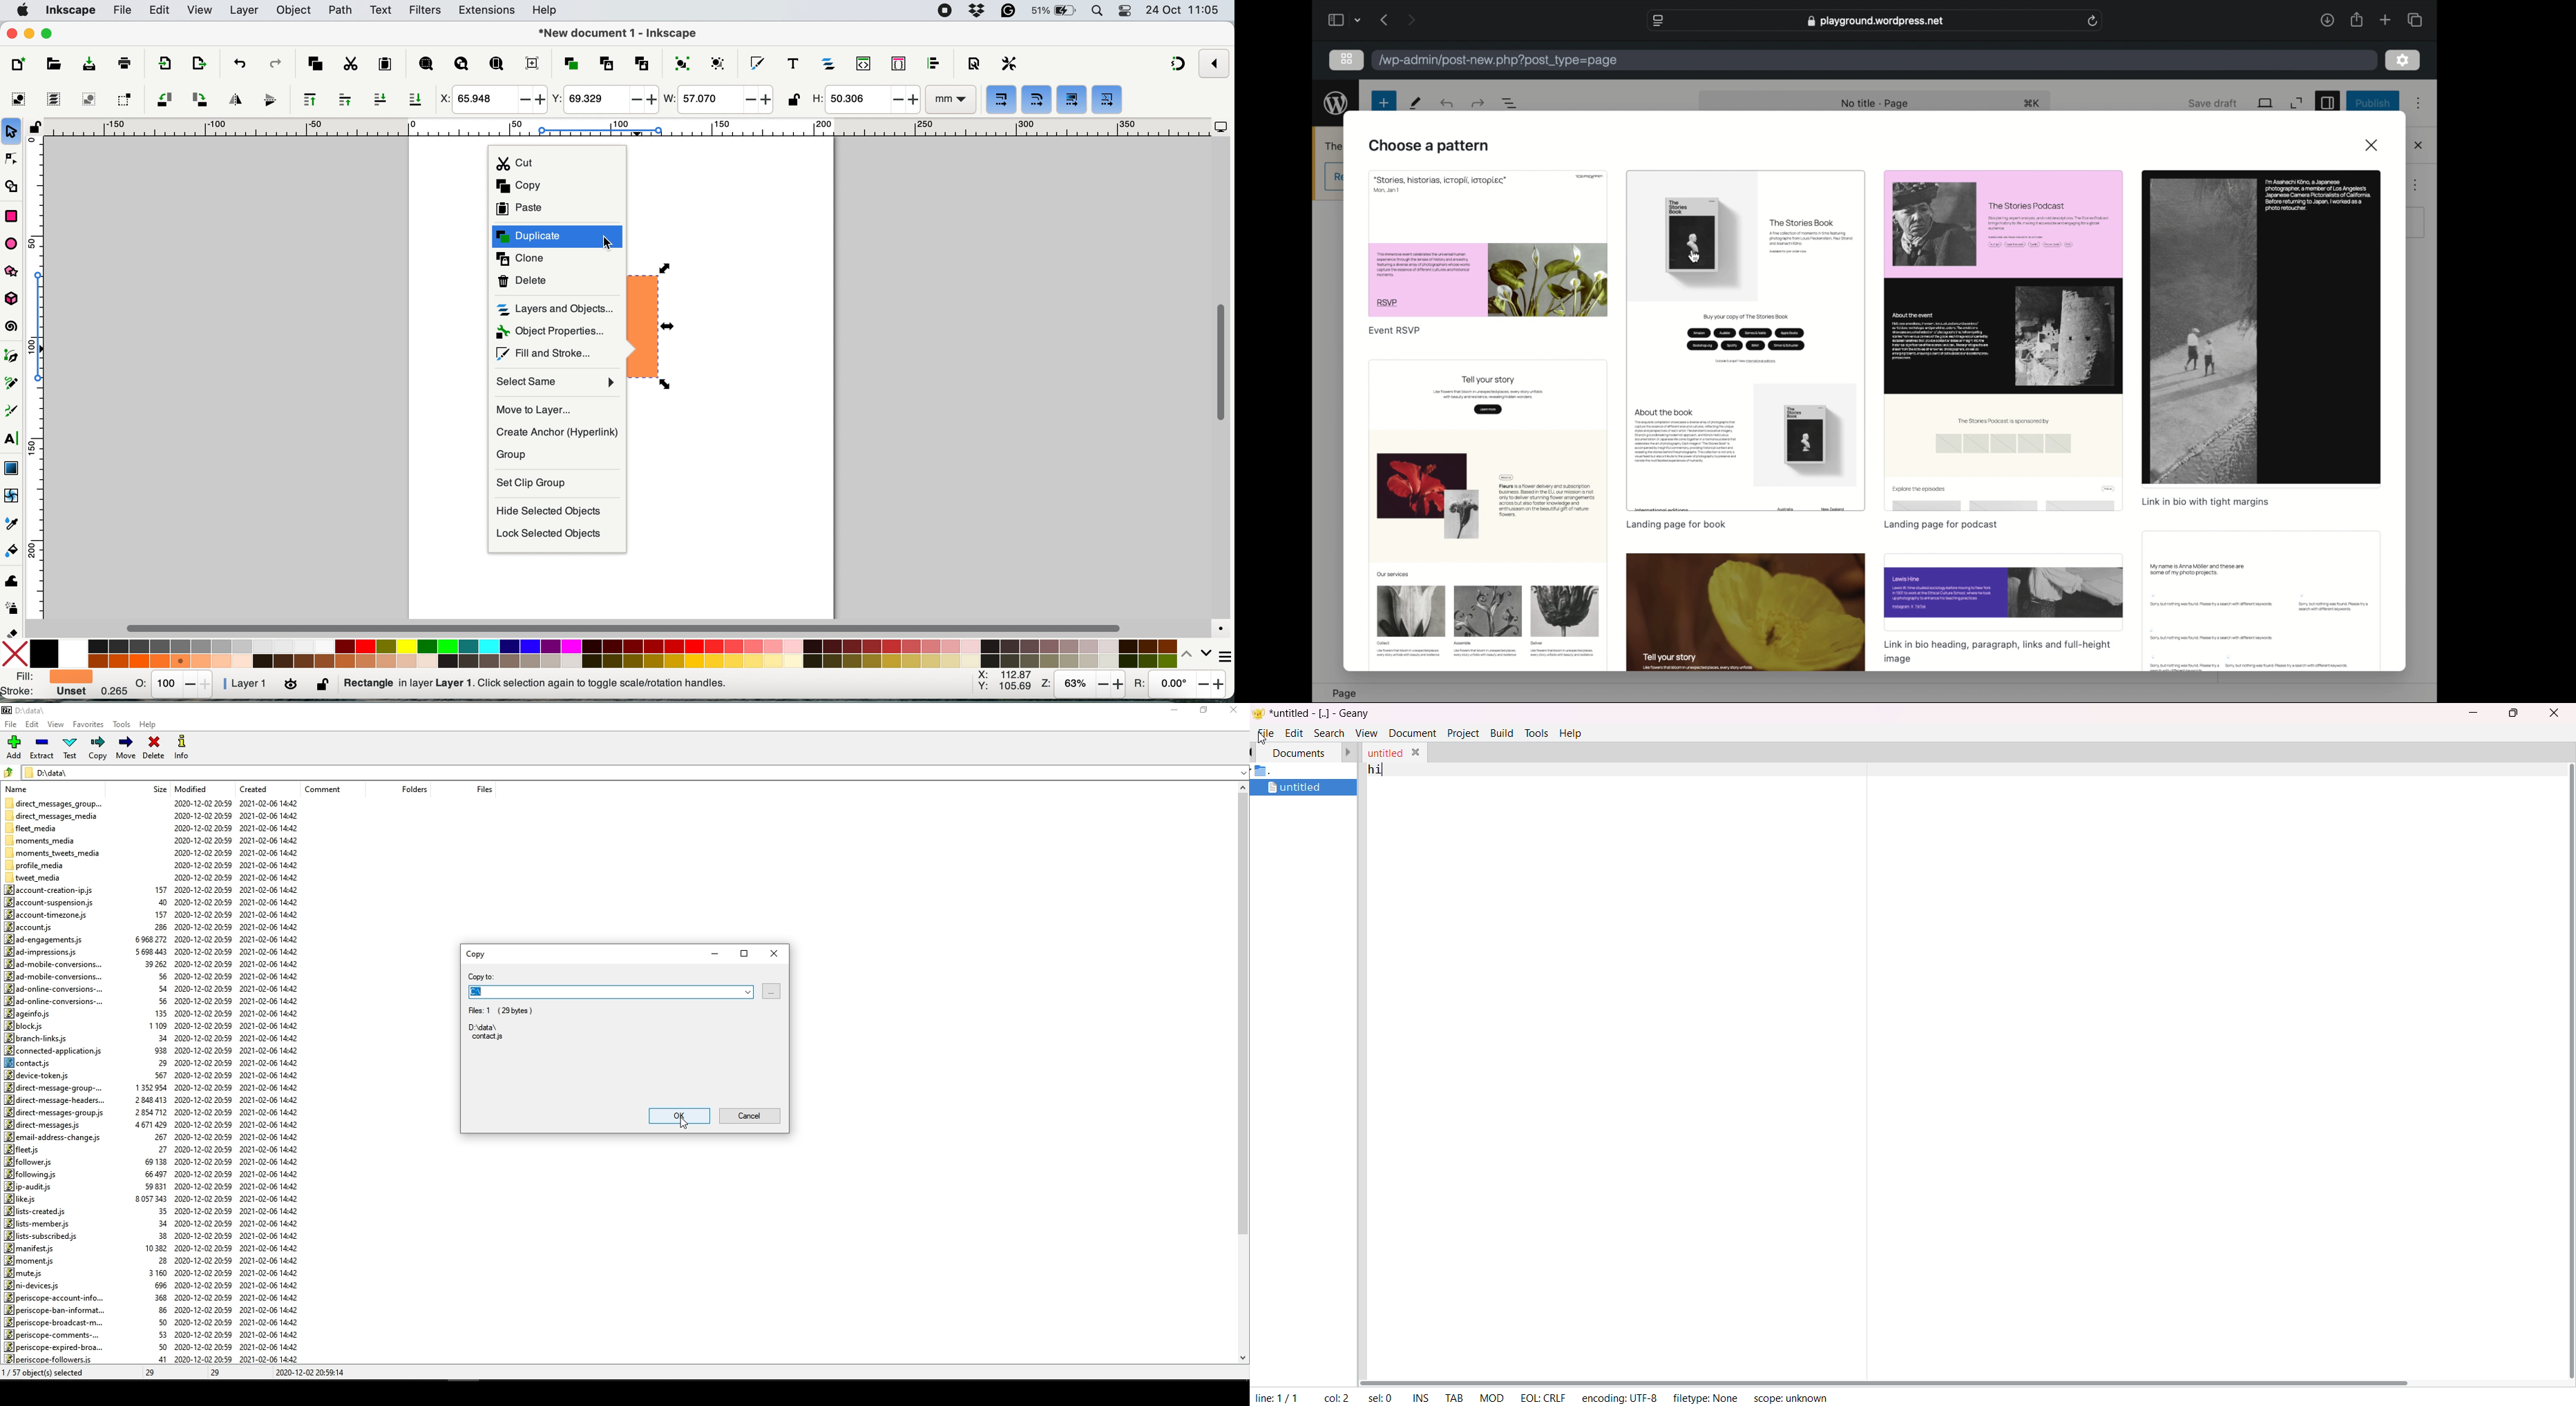  Describe the element at coordinates (250, 684) in the screenshot. I see `layer 1` at that location.